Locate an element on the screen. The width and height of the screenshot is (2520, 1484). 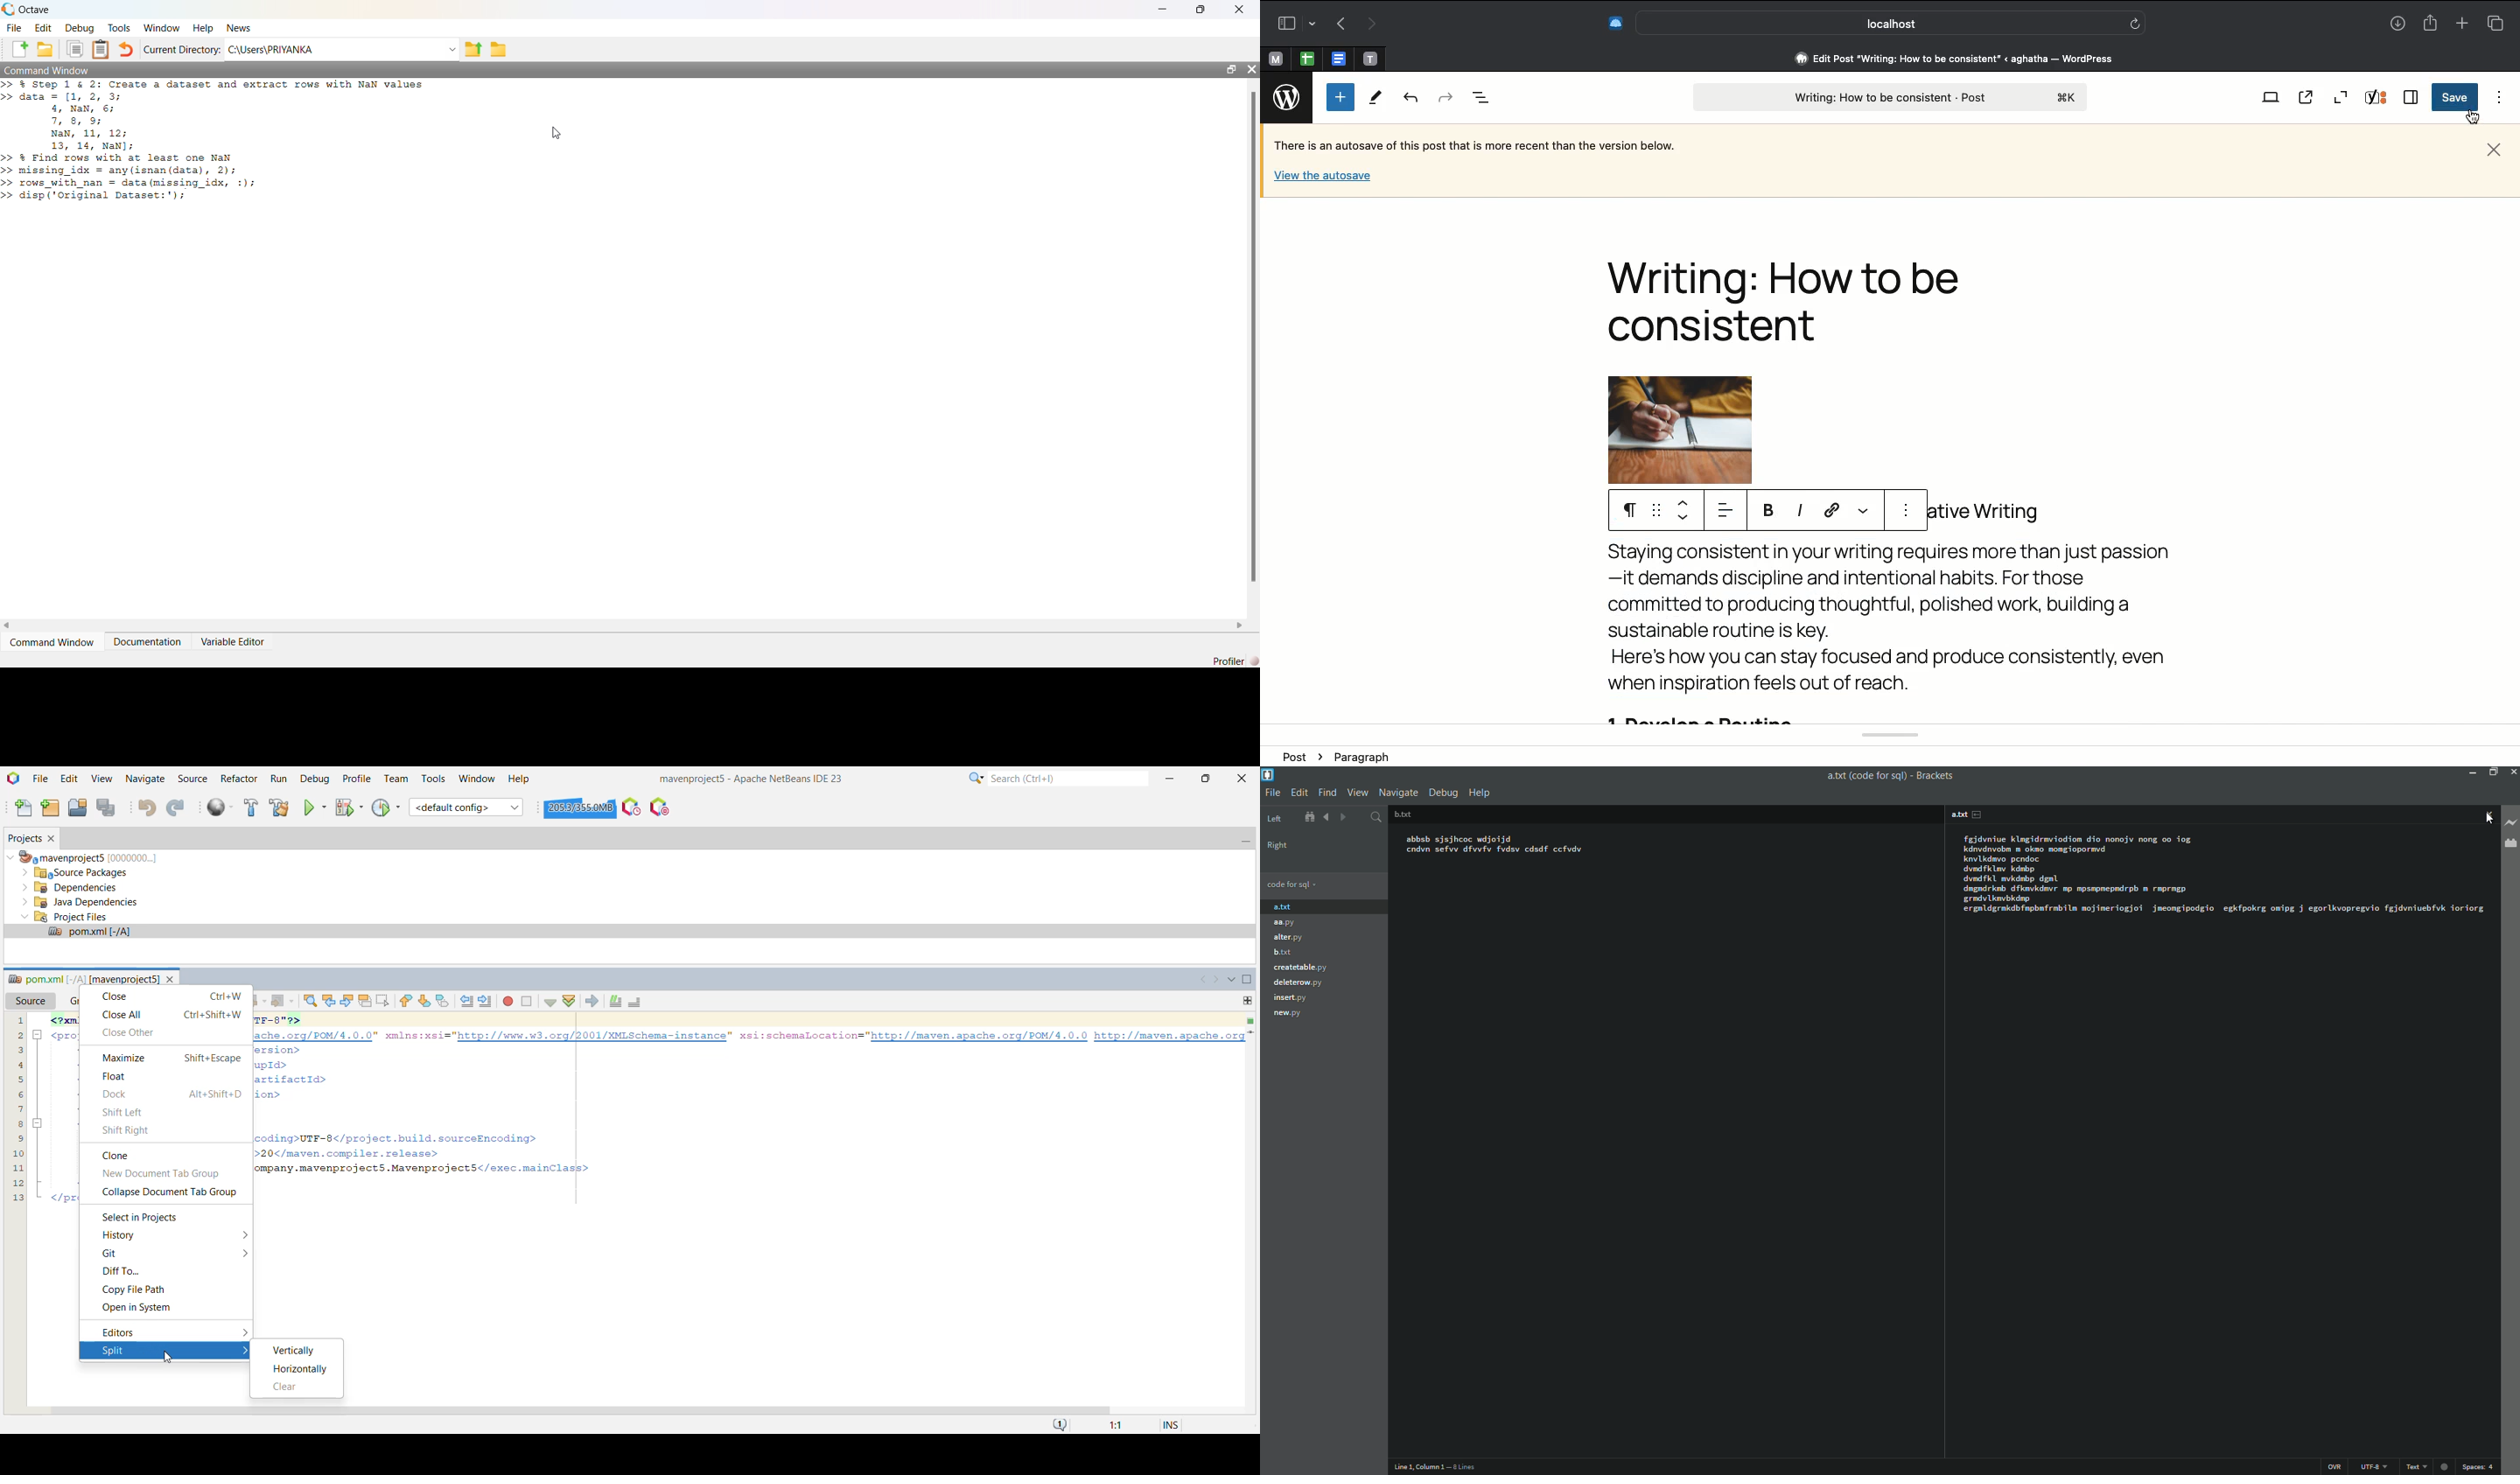
maximize is located at coordinates (2492, 772).